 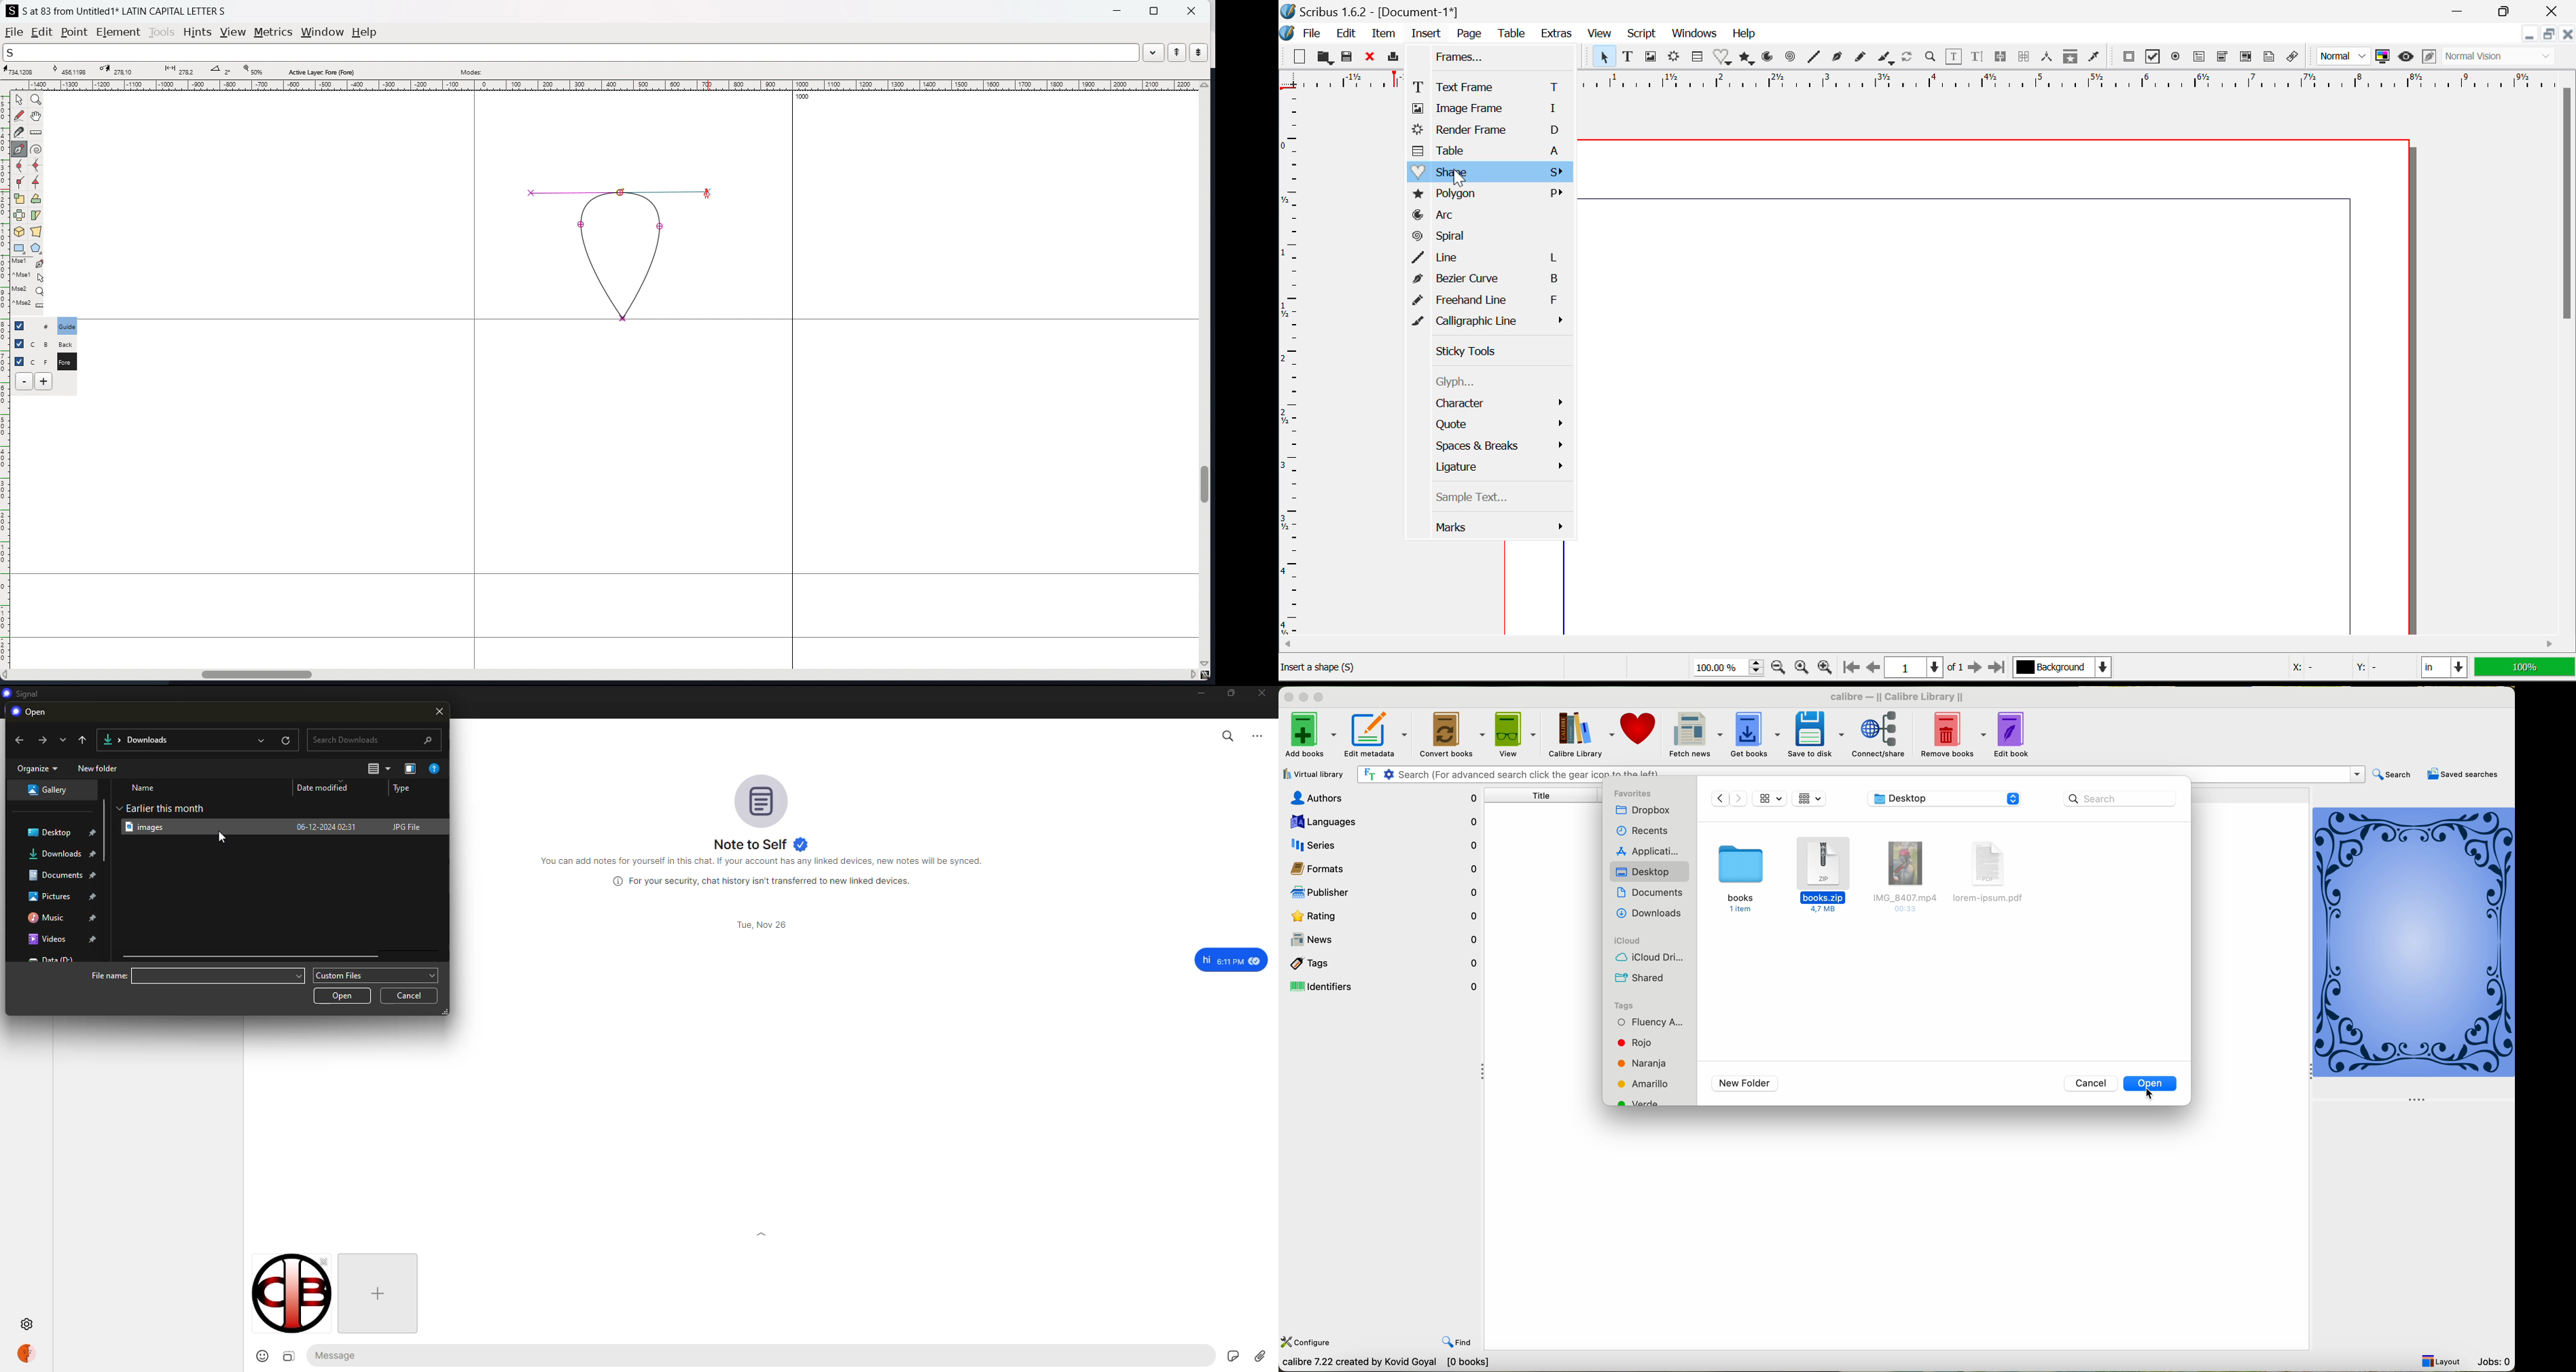 What do you see at coordinates (1516, 735) in the screenshot?
I see `view` at bounding box center [1516, 735].